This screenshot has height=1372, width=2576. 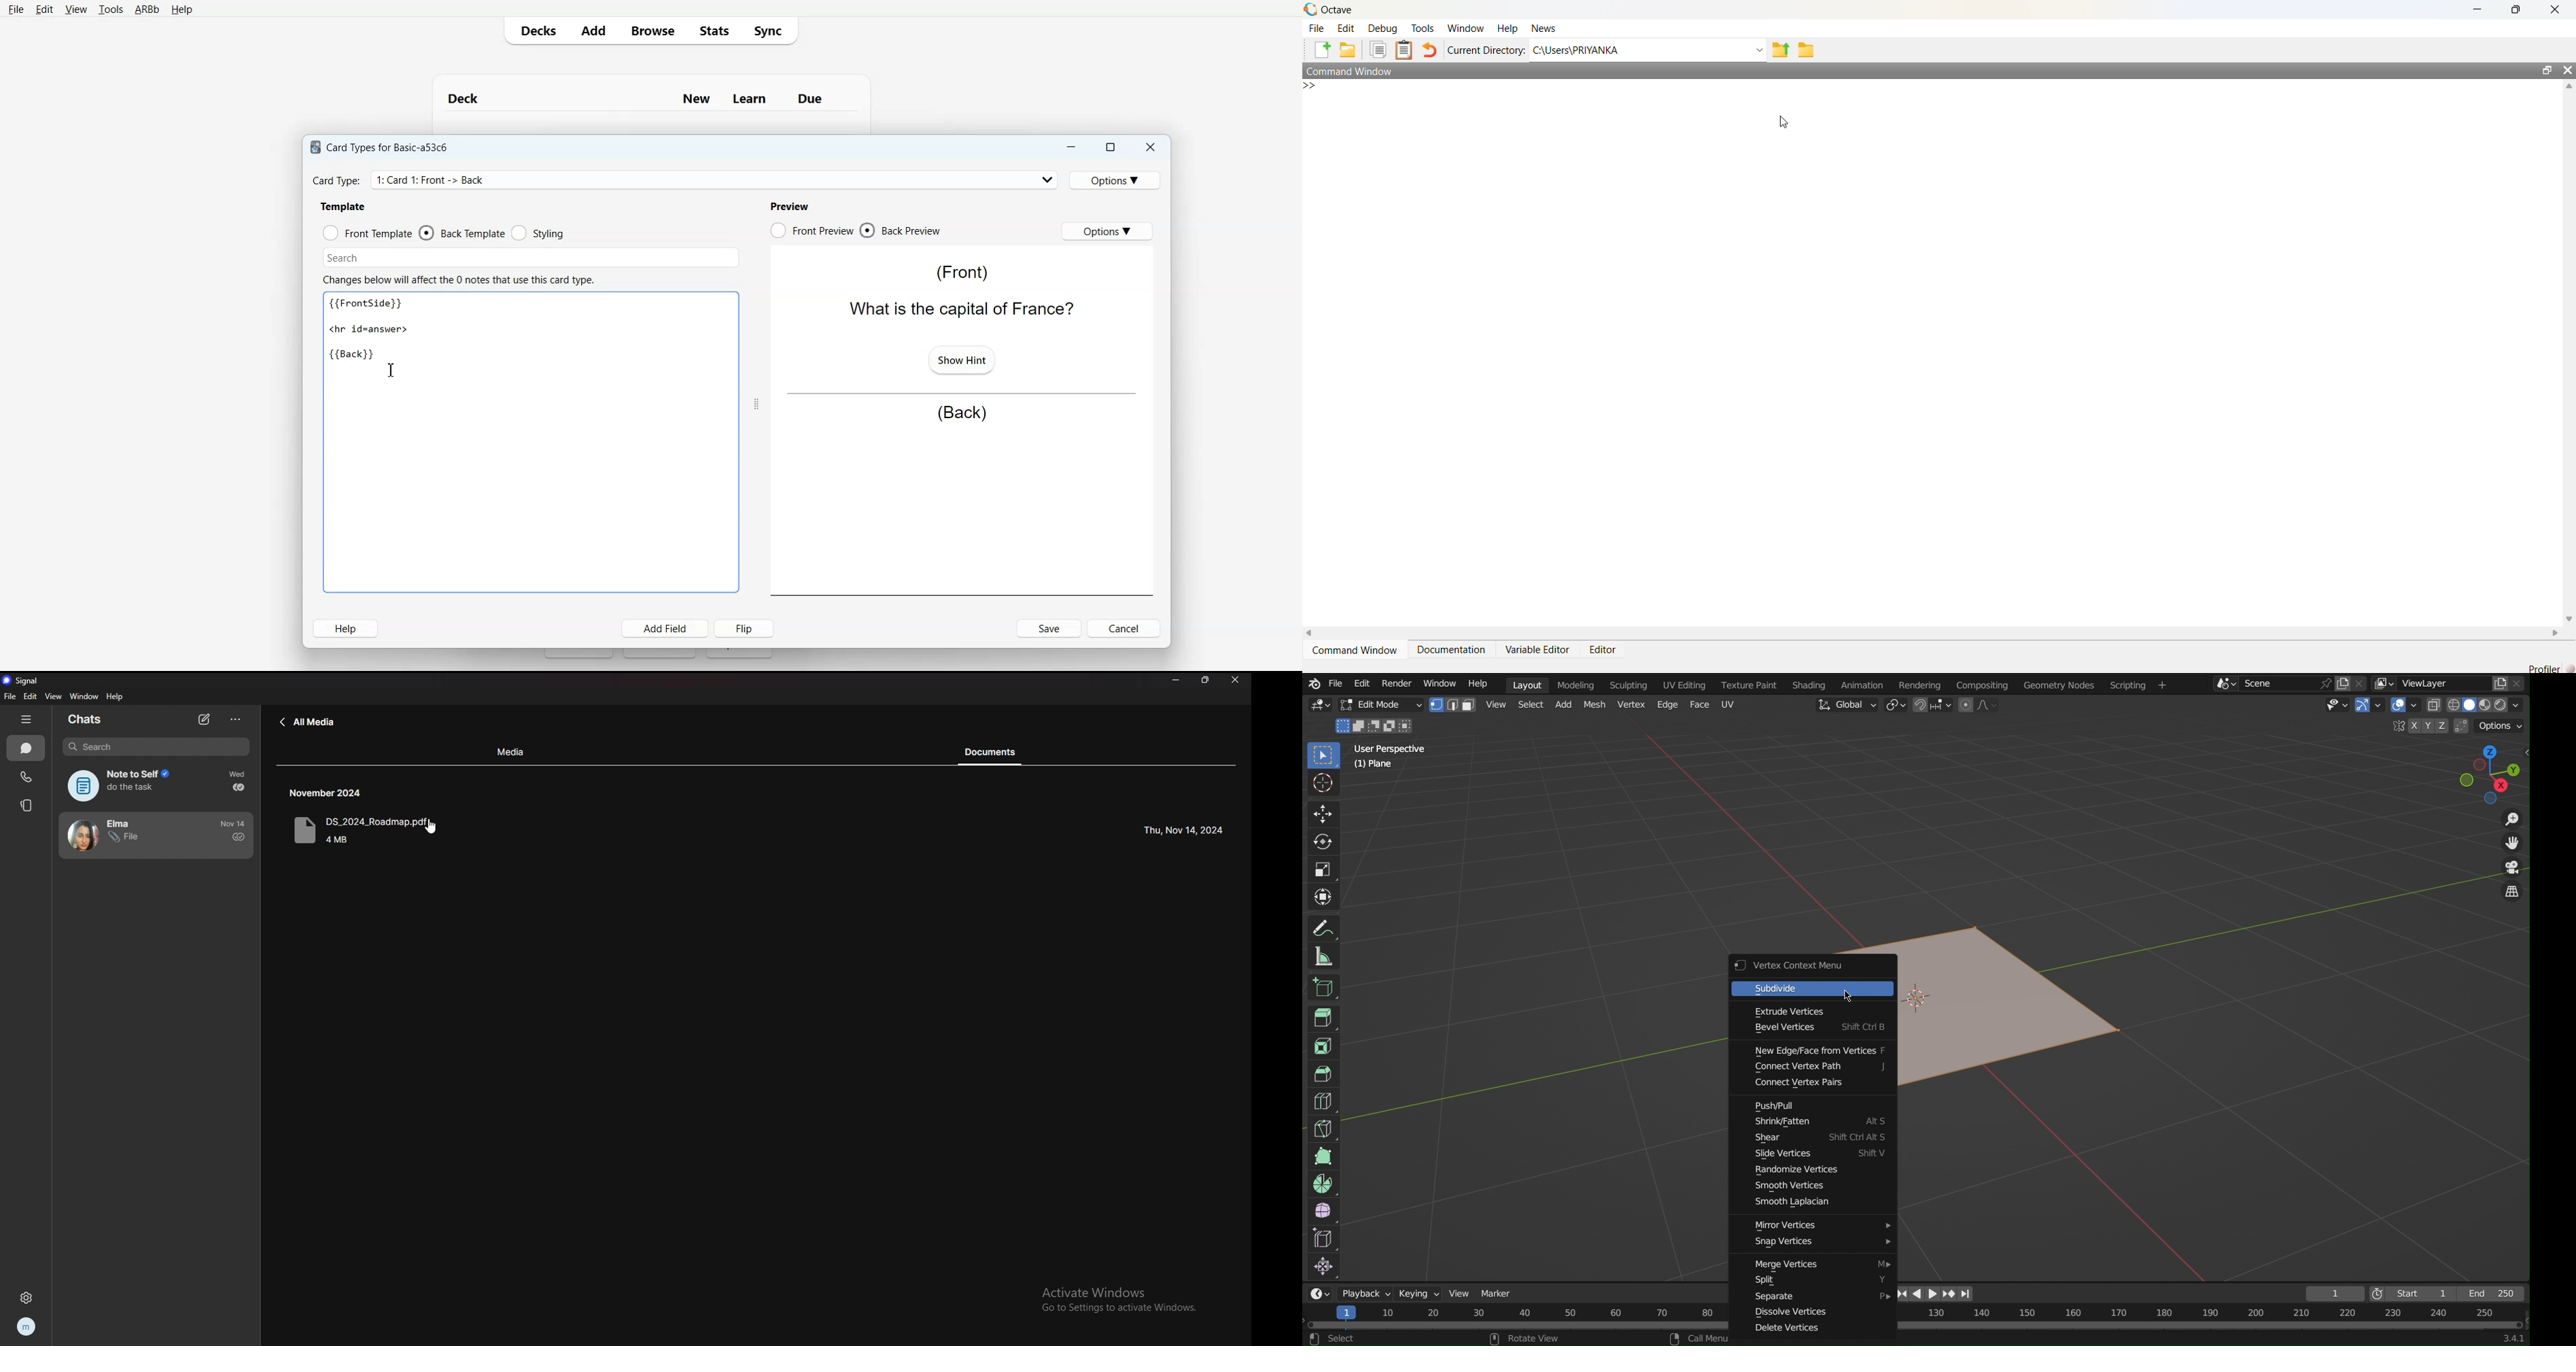 What do you see at coordinates (76, 9) in the screenshot?
I see `View` at bounding box center [76, 9].